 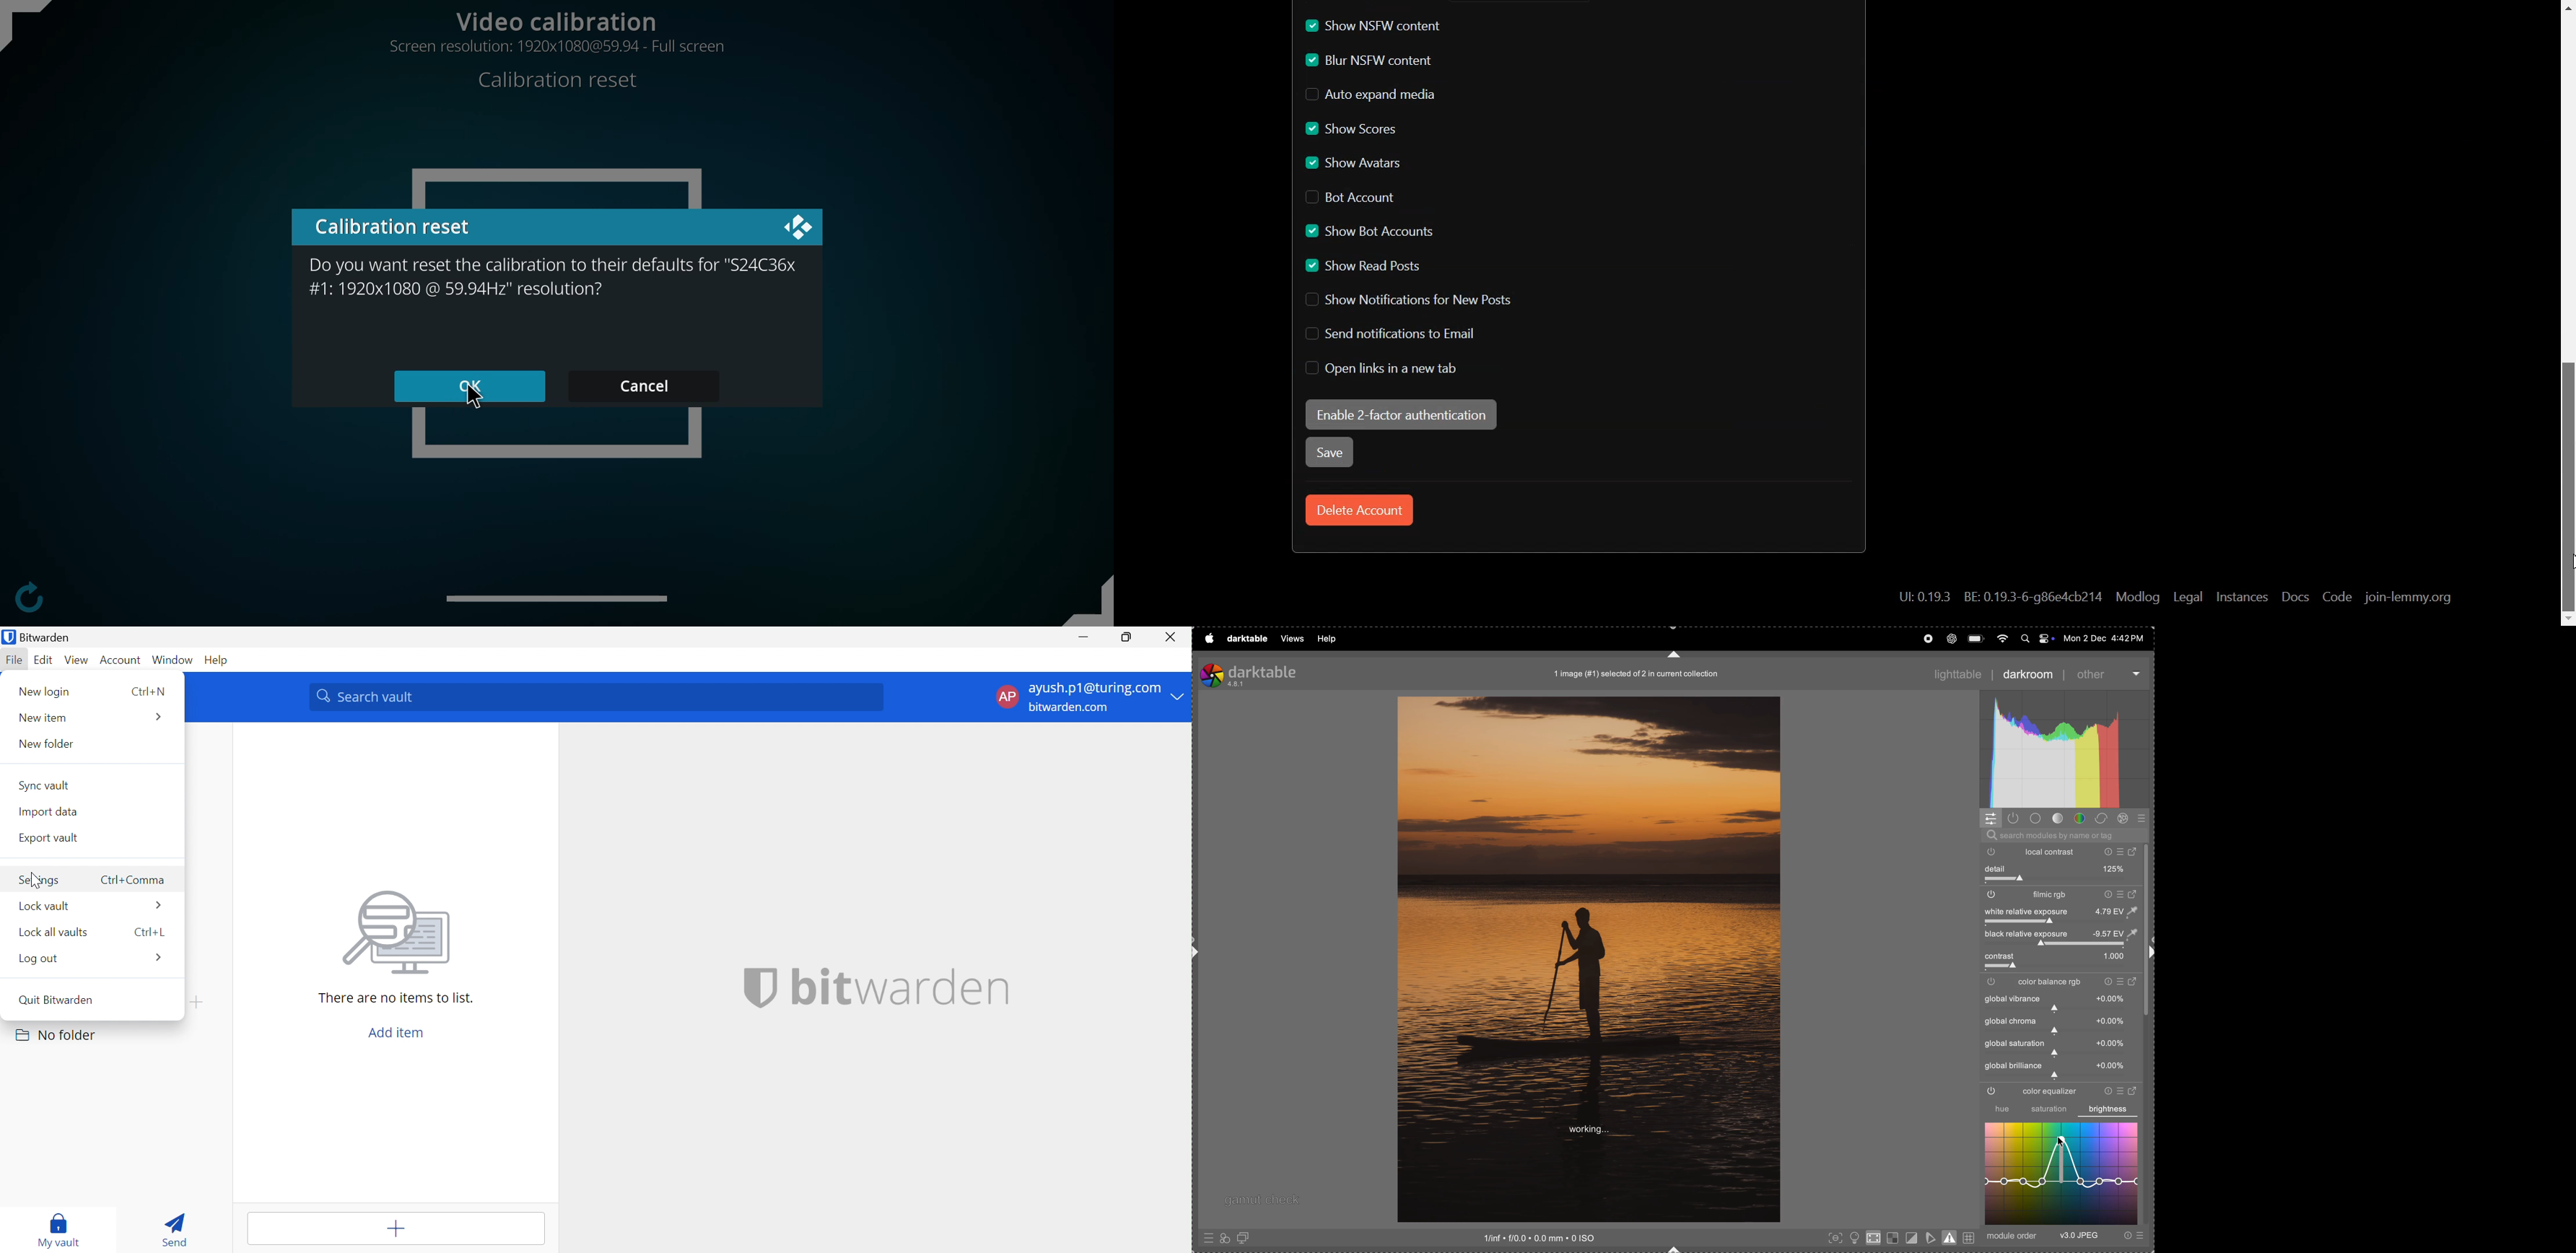 What do you see at coordinates (1951, 1237) in the screenshot?
I see `toggle gamut checking` at bounding box center [1951, 1237].